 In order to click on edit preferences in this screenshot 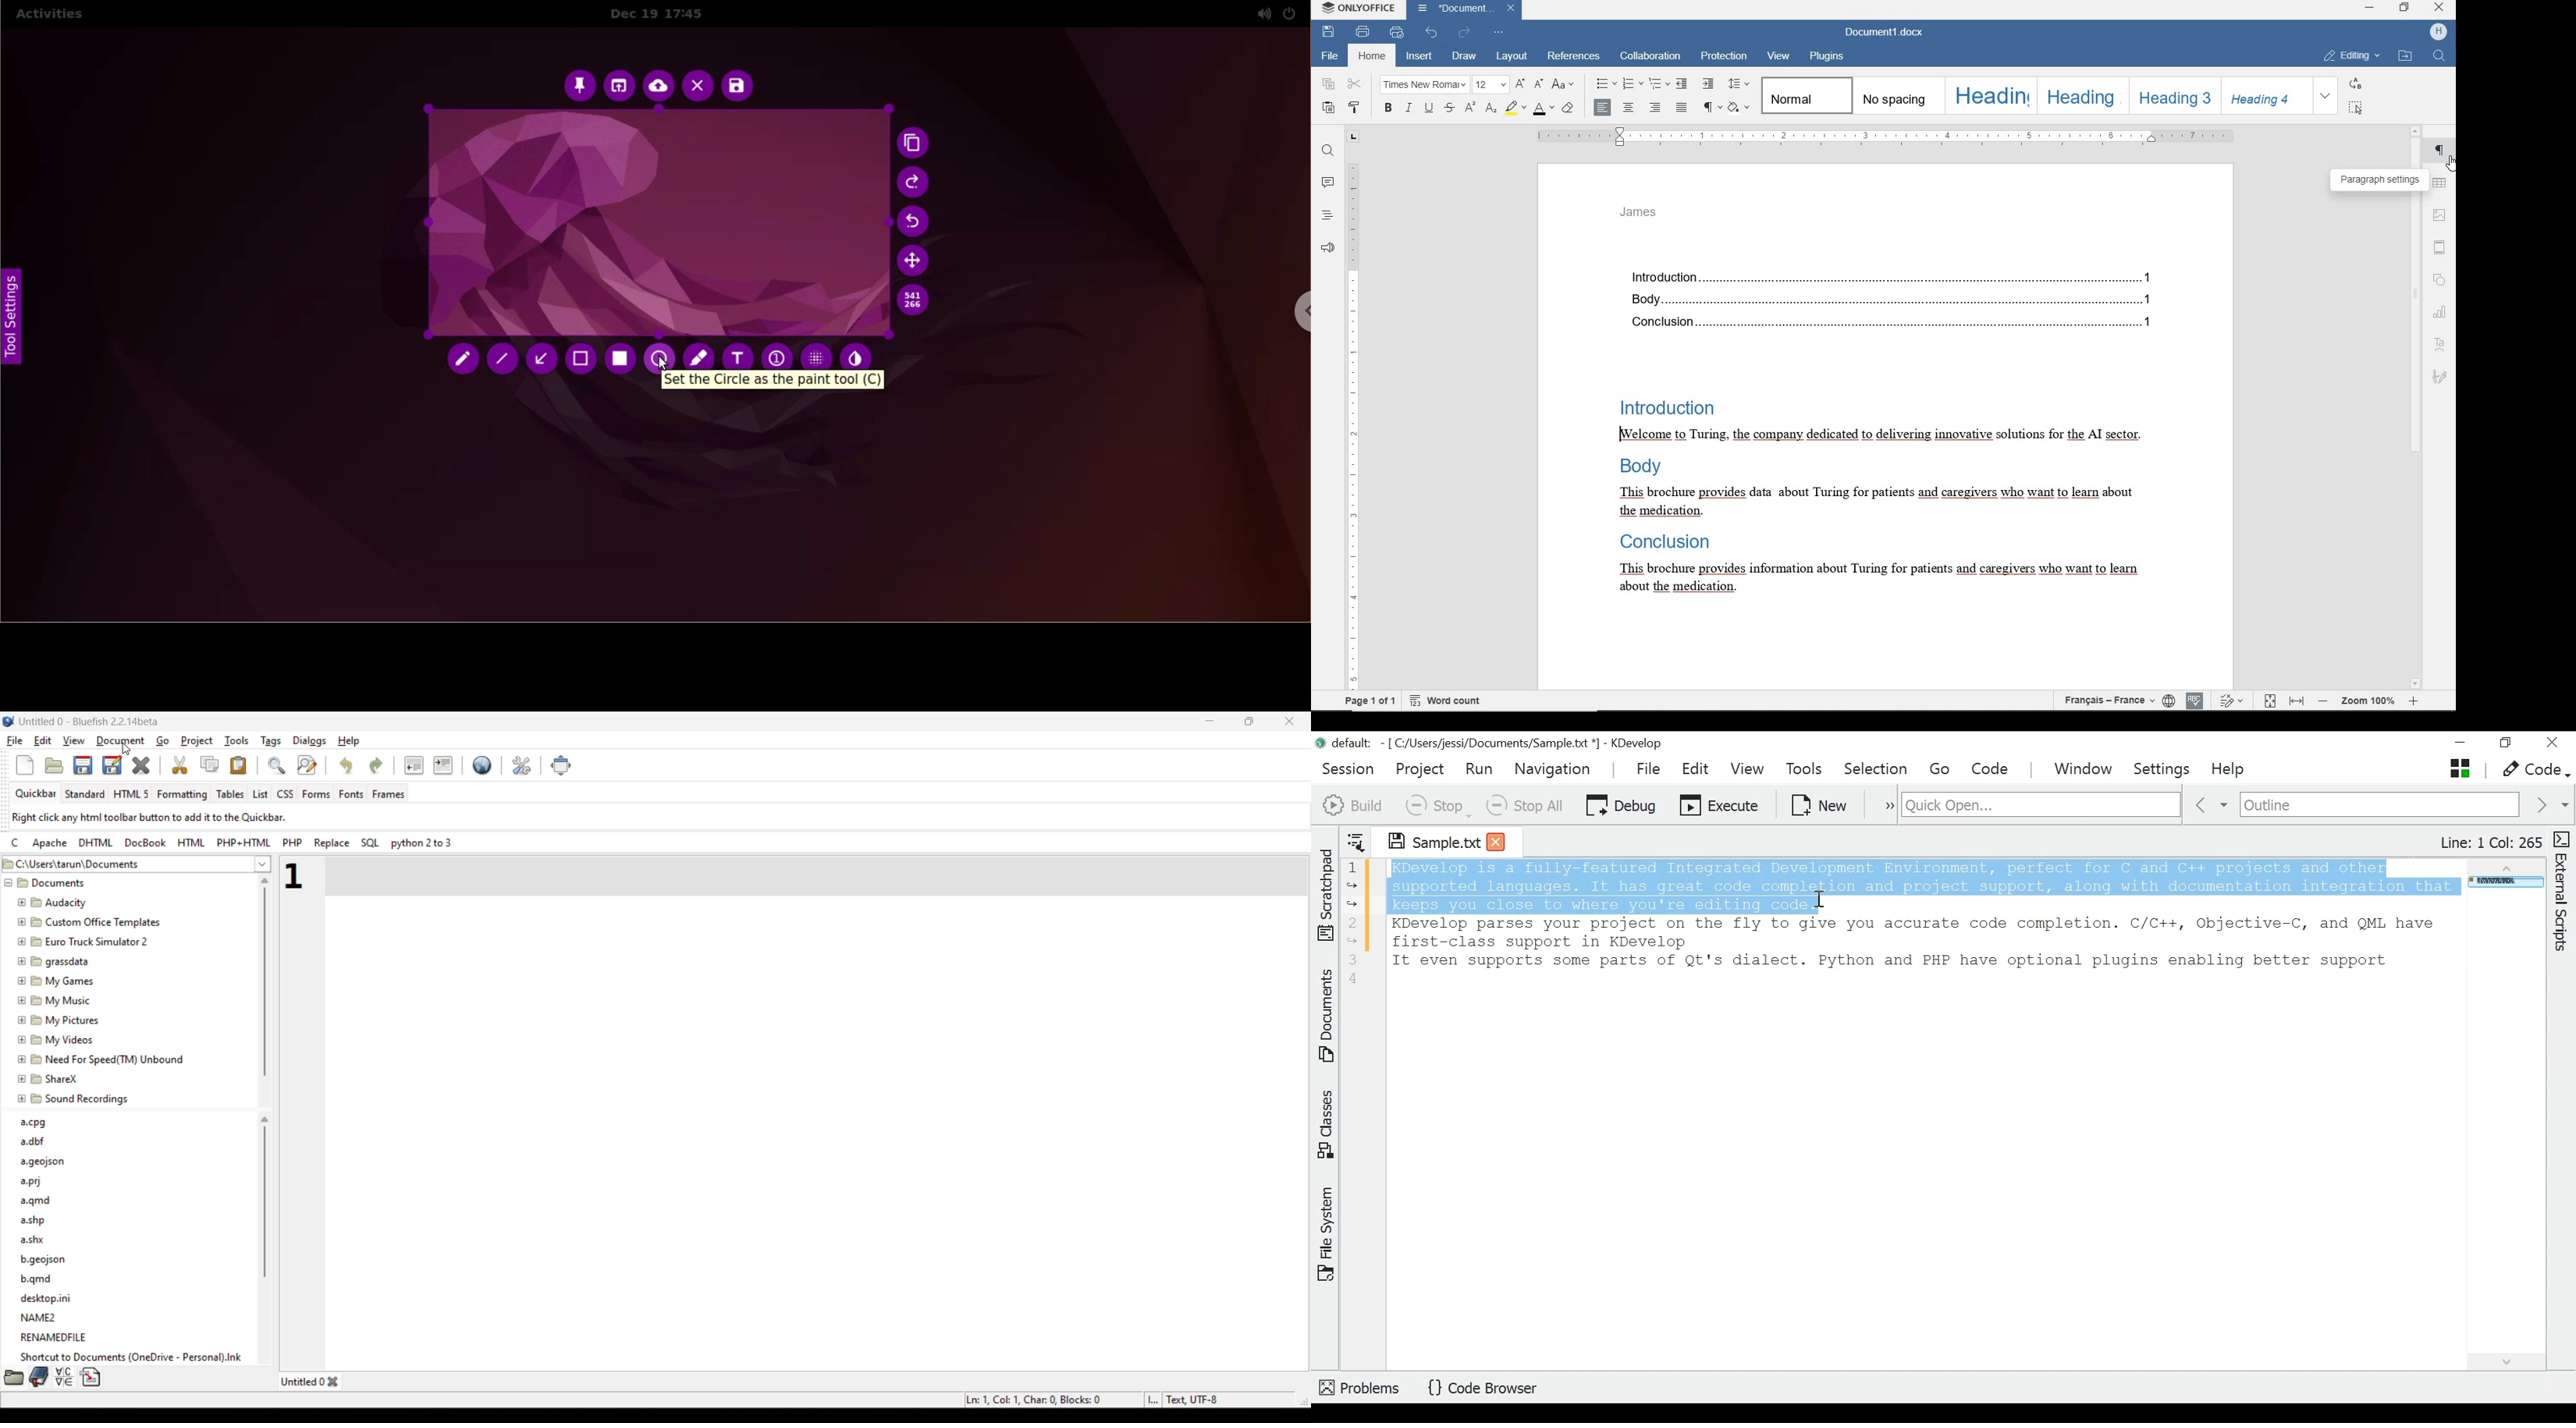, I will do `click(520, 767)`.